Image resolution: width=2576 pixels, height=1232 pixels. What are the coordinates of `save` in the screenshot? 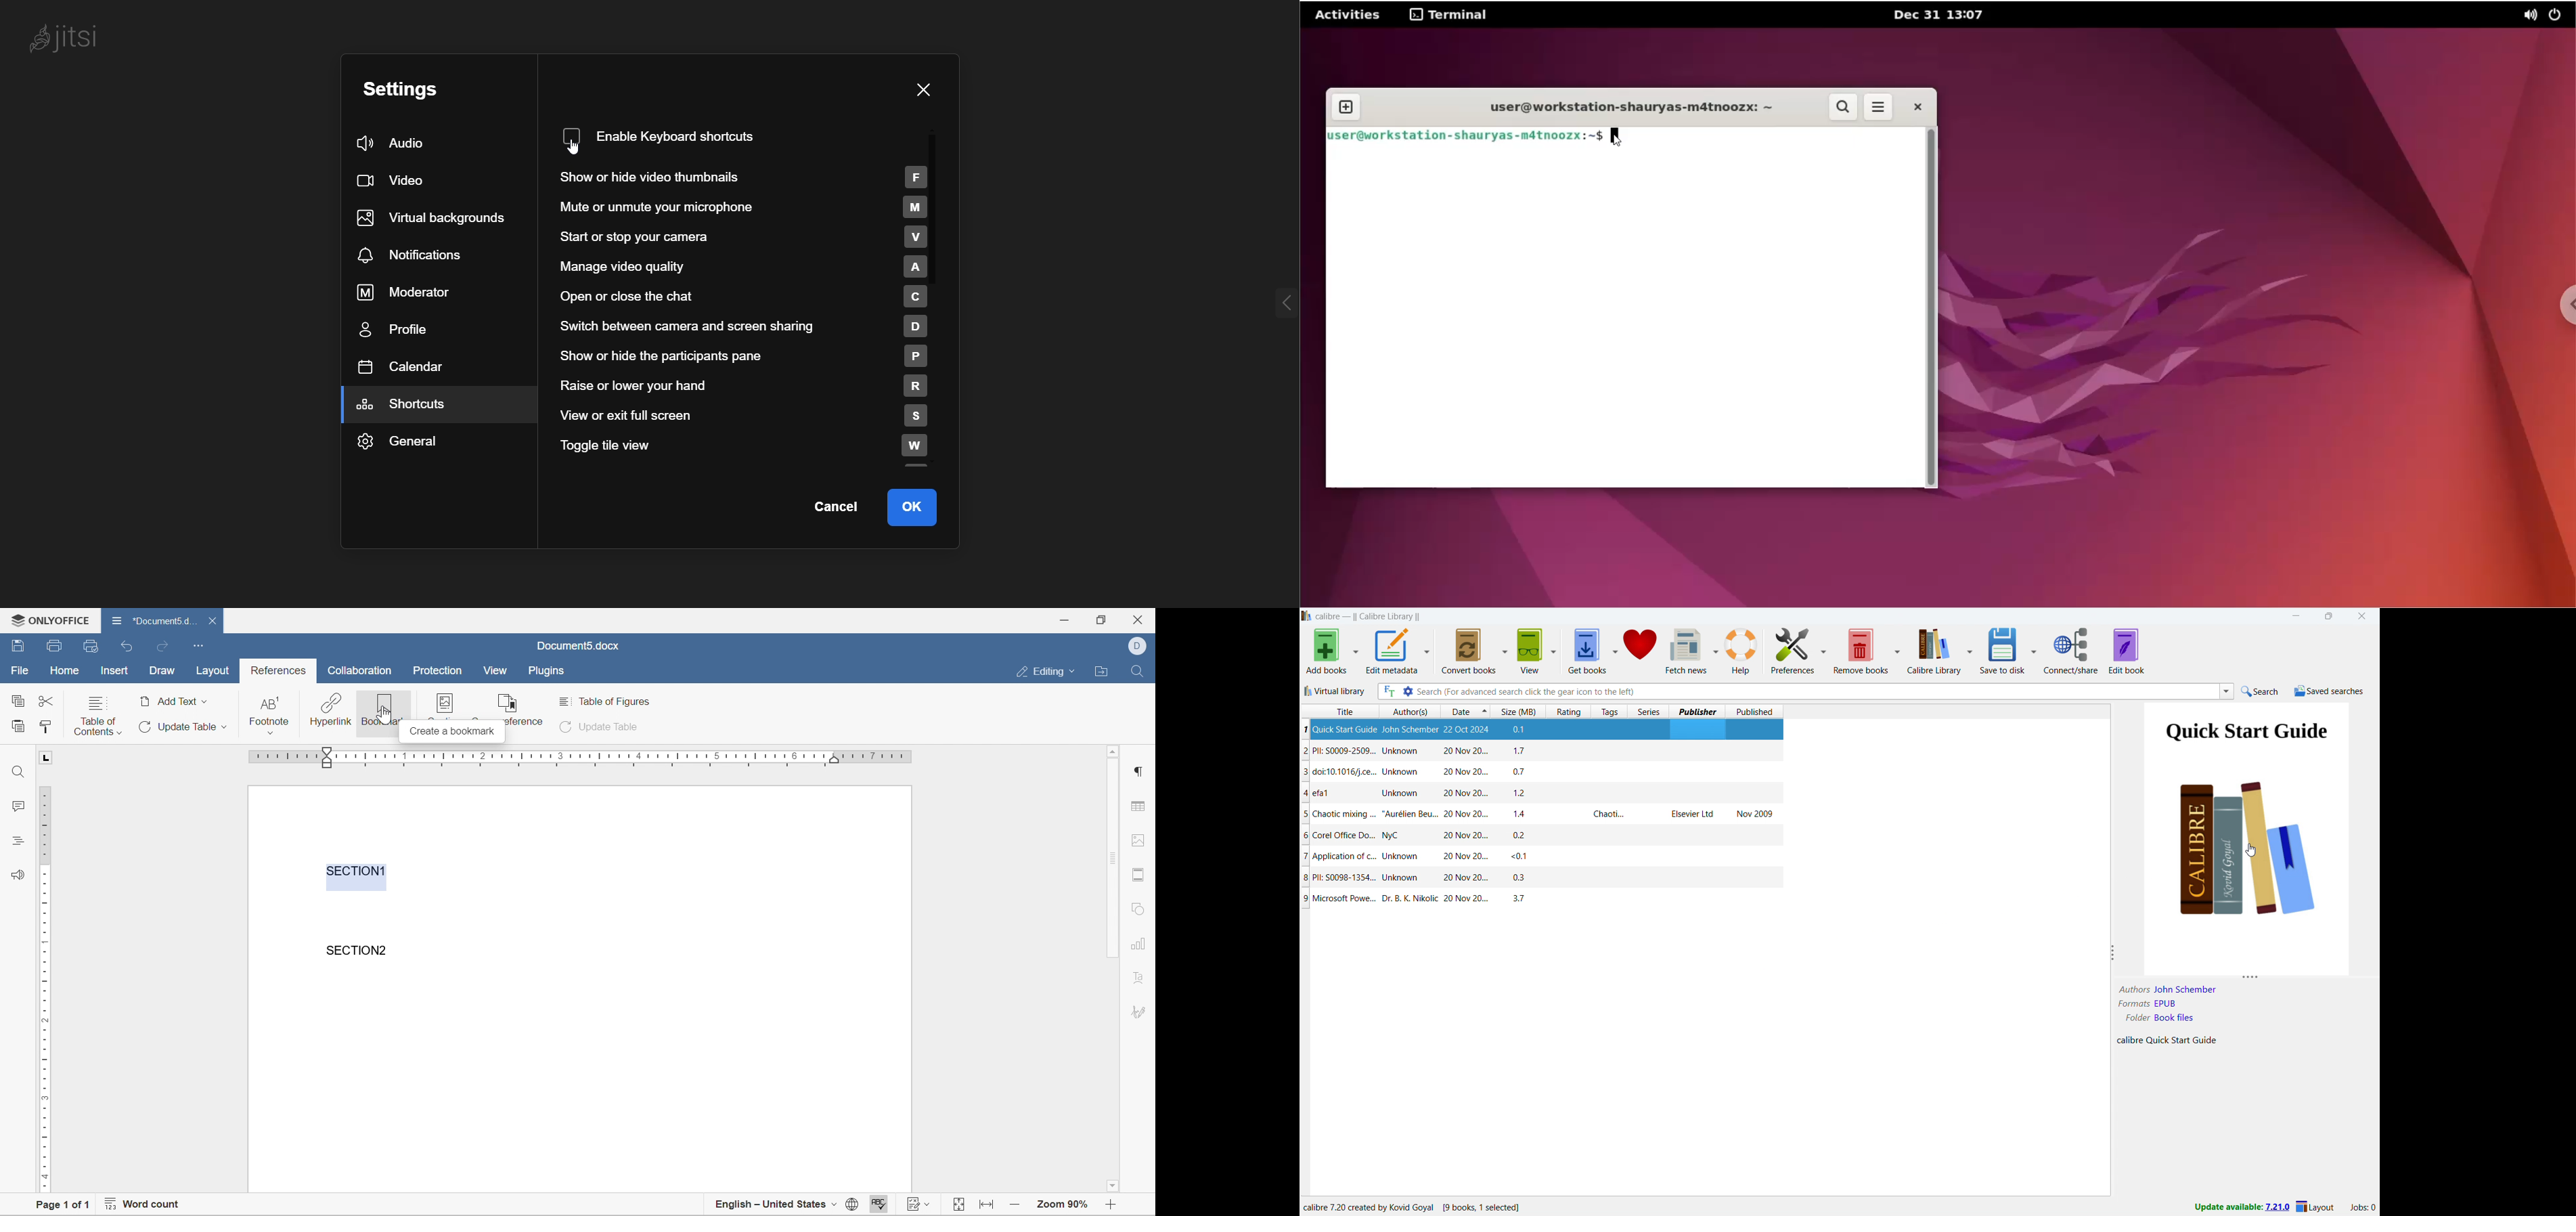 It's located at (18, 644).